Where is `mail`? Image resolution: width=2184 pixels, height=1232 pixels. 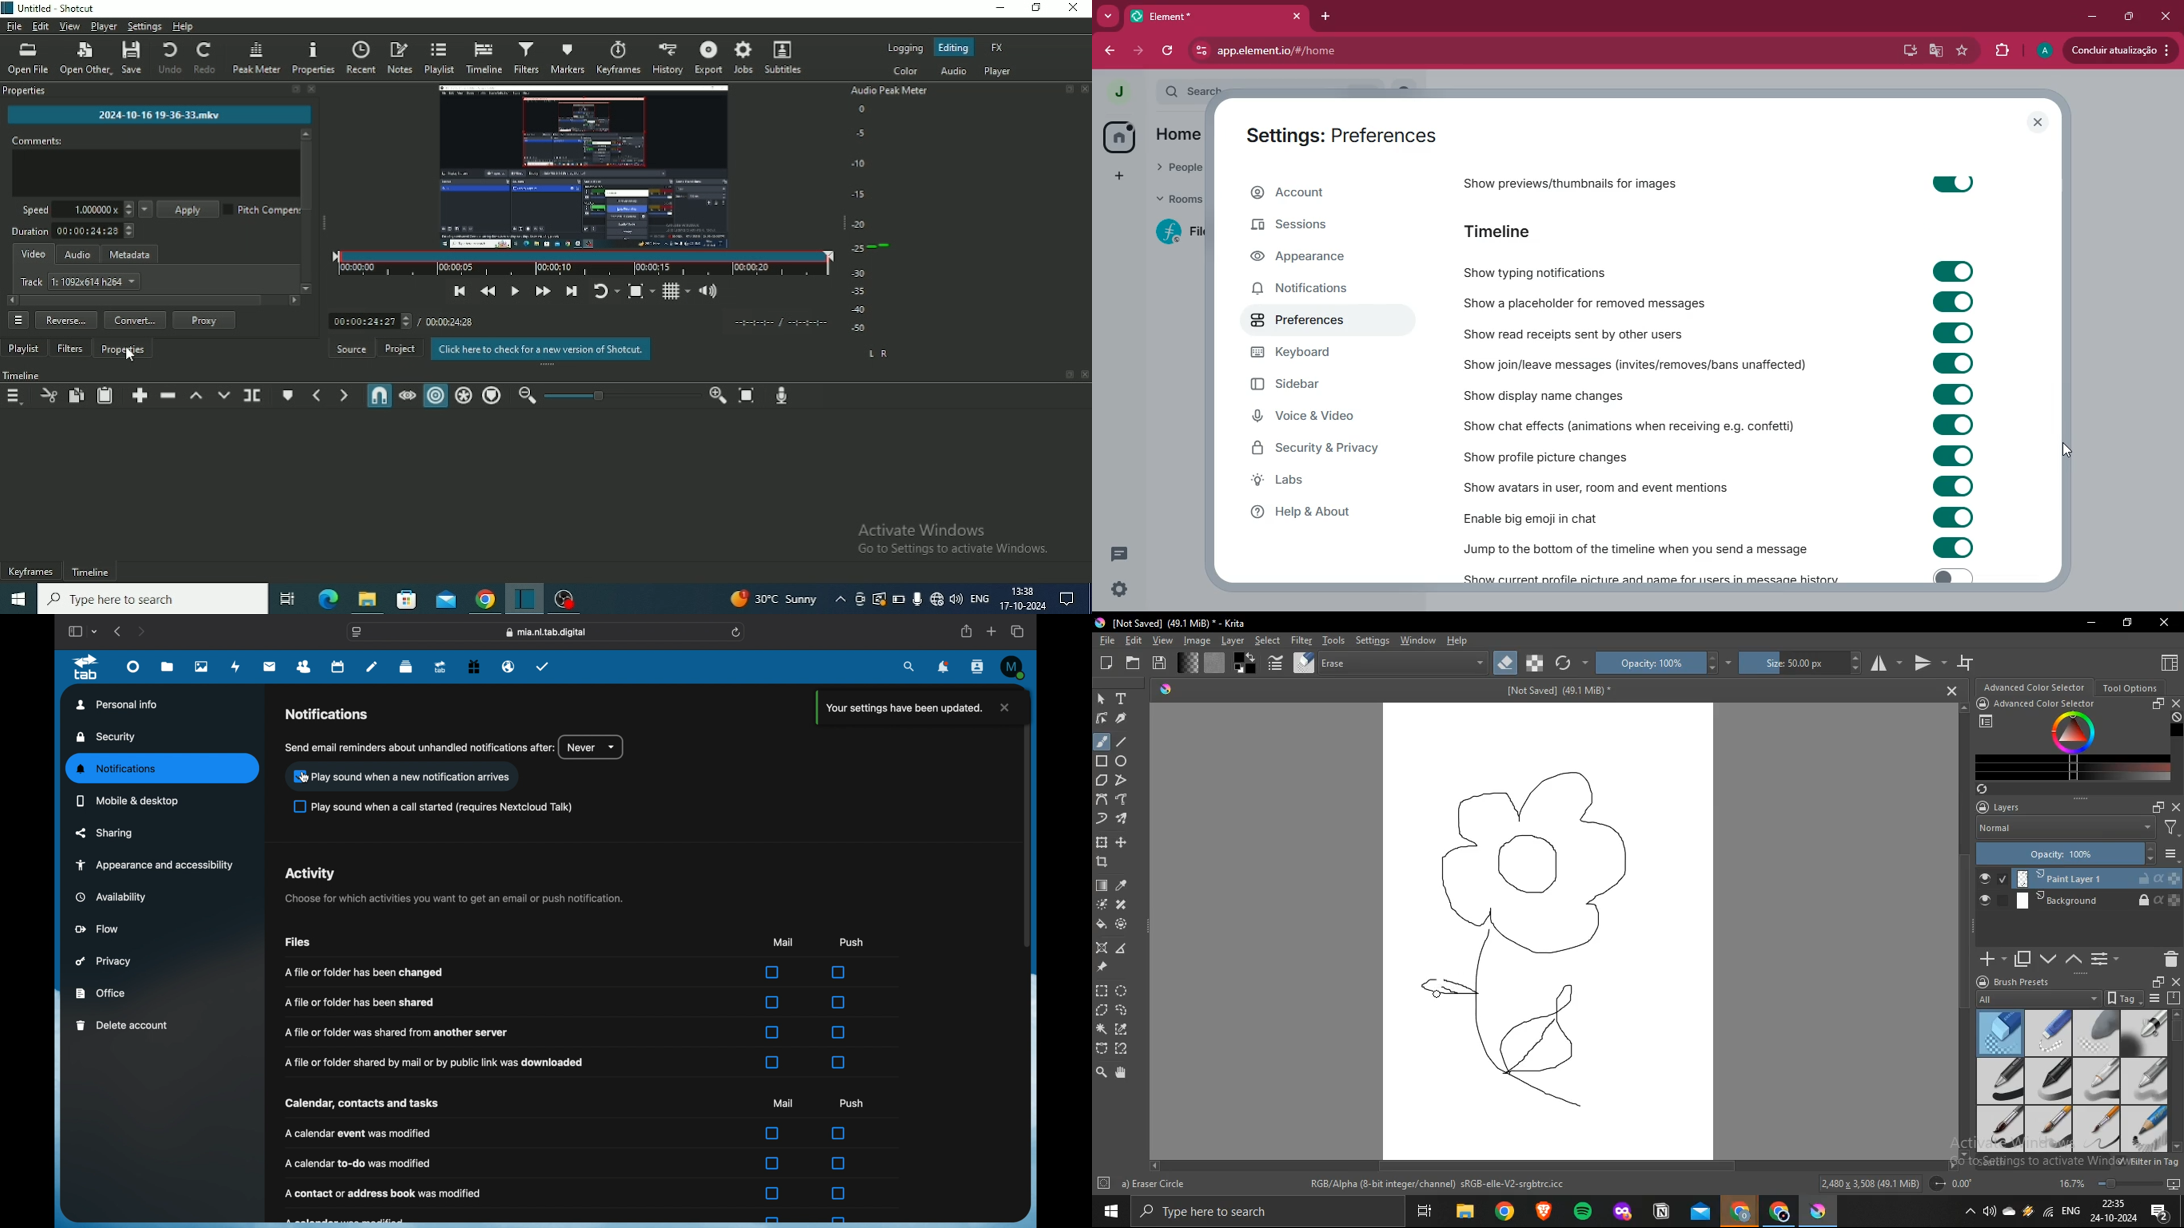
mail is located at coordinates (269, 666).